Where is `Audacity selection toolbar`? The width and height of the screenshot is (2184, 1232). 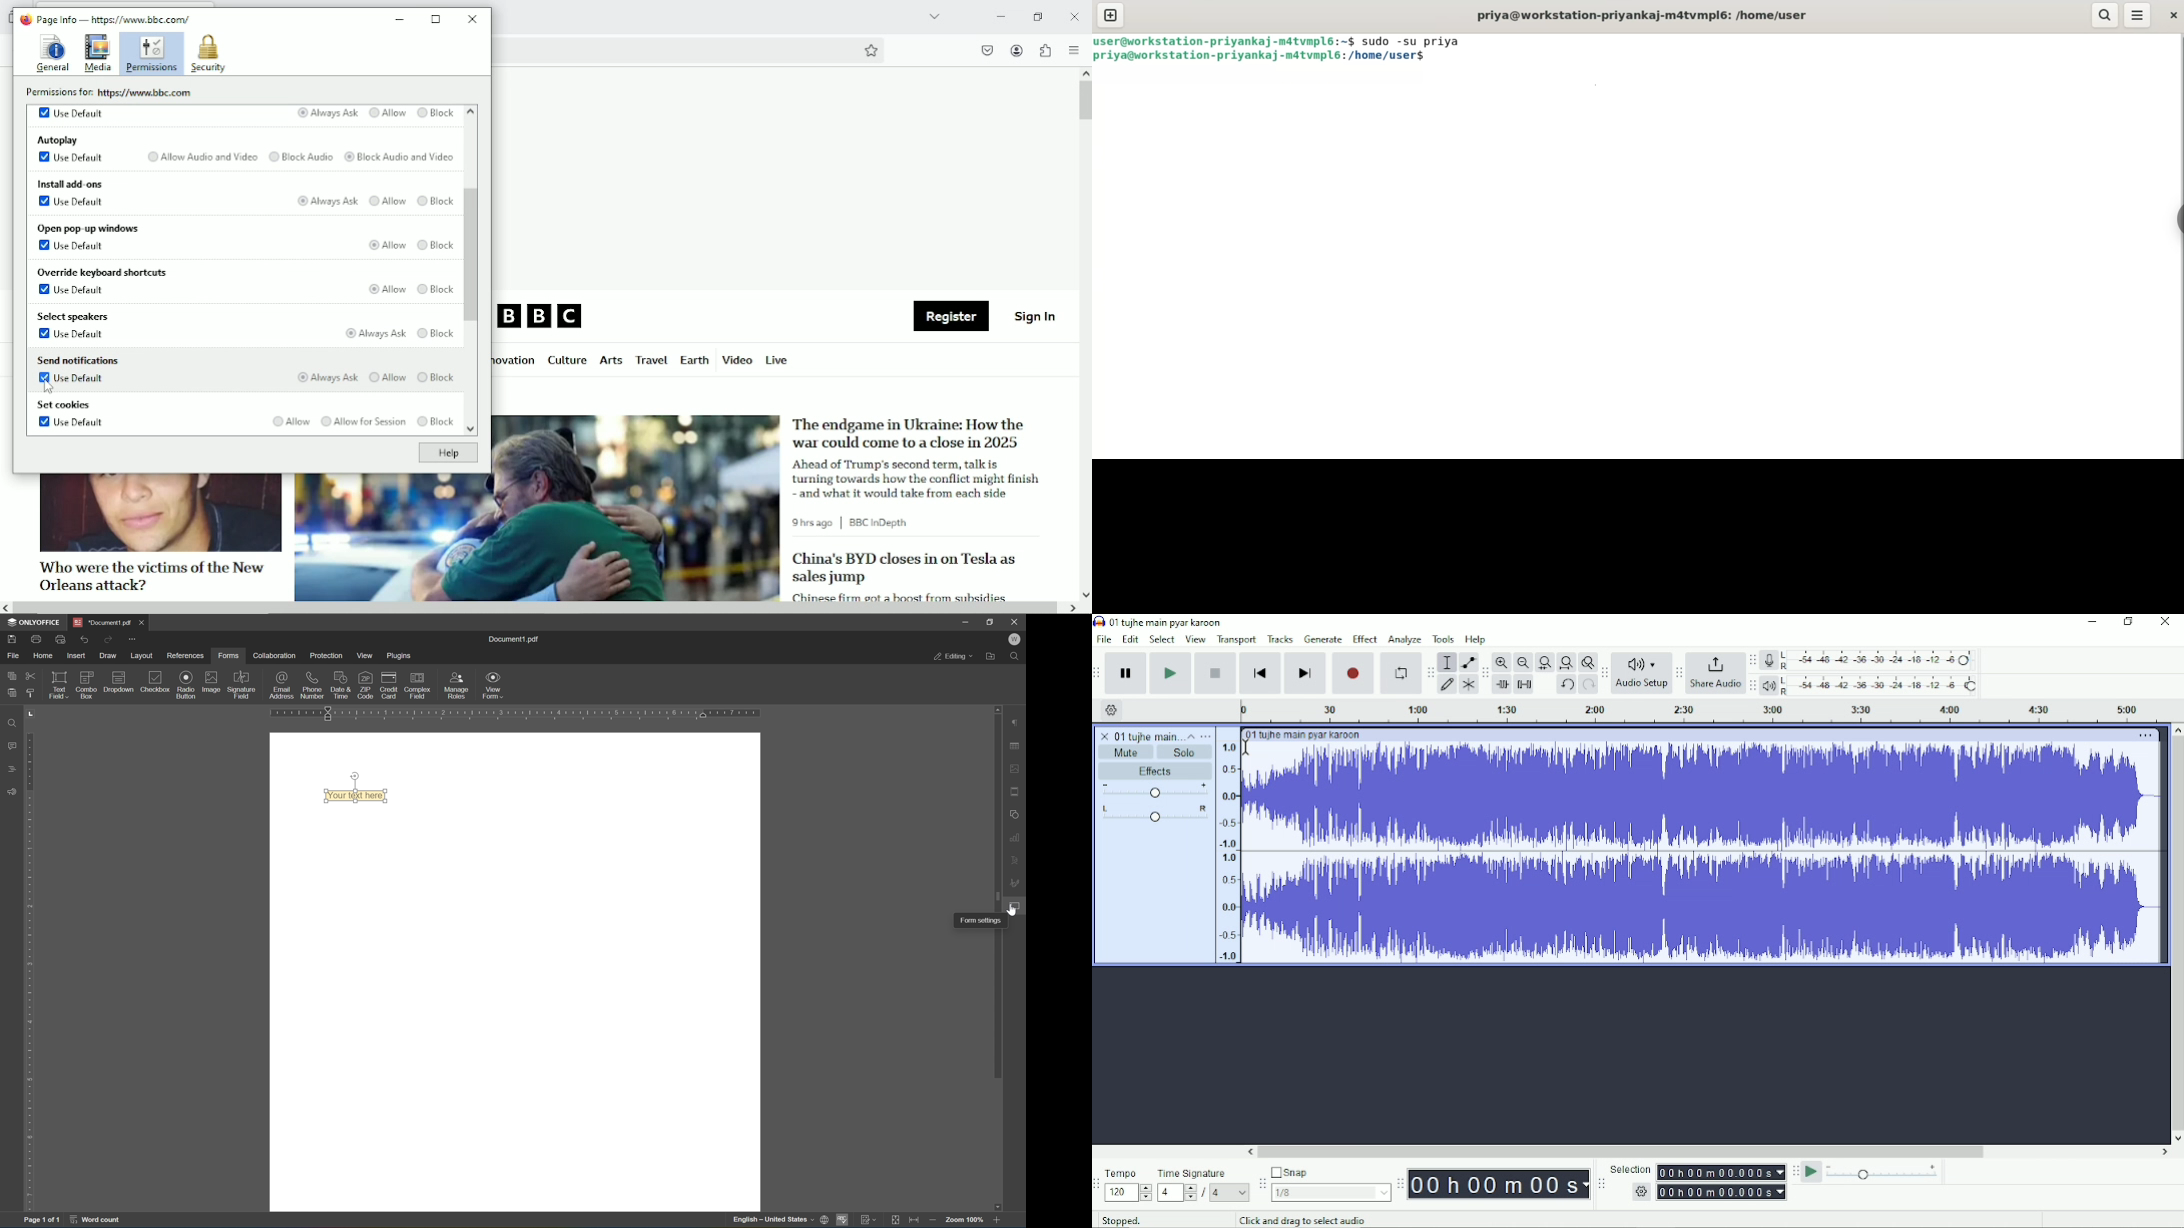
Audacity selection toolbar is located at coordinates (1601, 1184).